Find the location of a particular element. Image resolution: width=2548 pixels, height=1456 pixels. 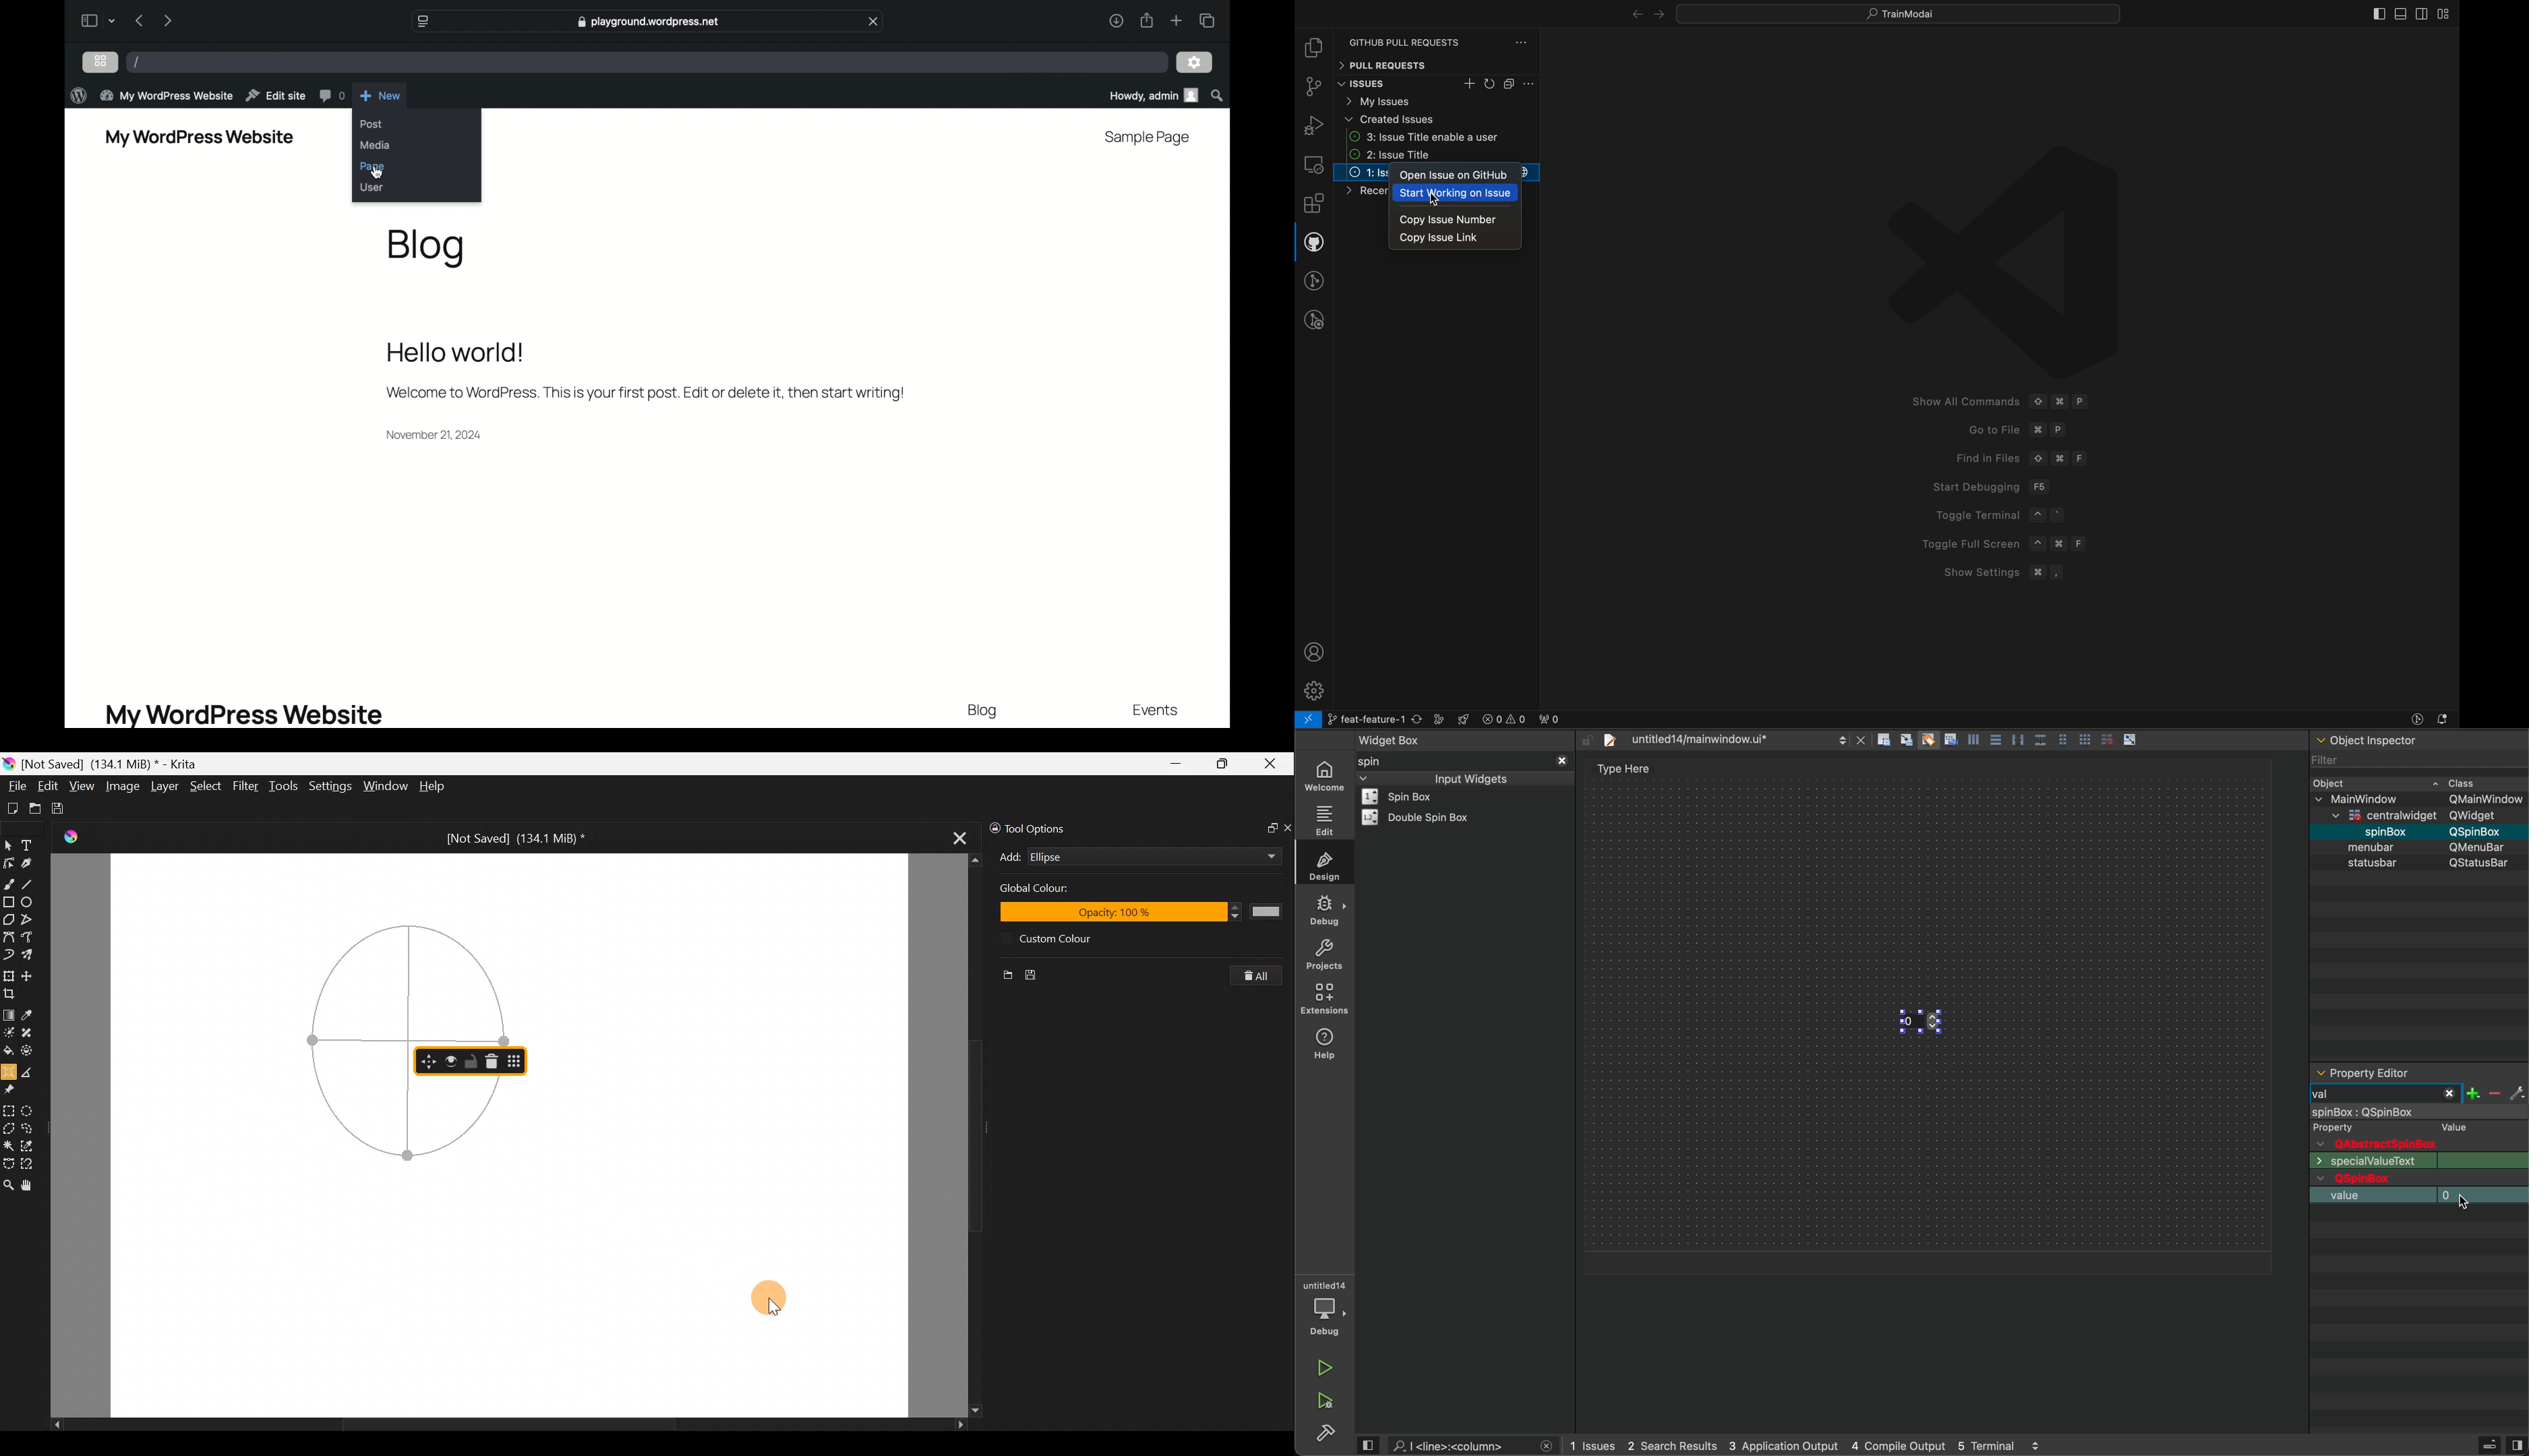

quick menu is located at coordinates (1899, 11).